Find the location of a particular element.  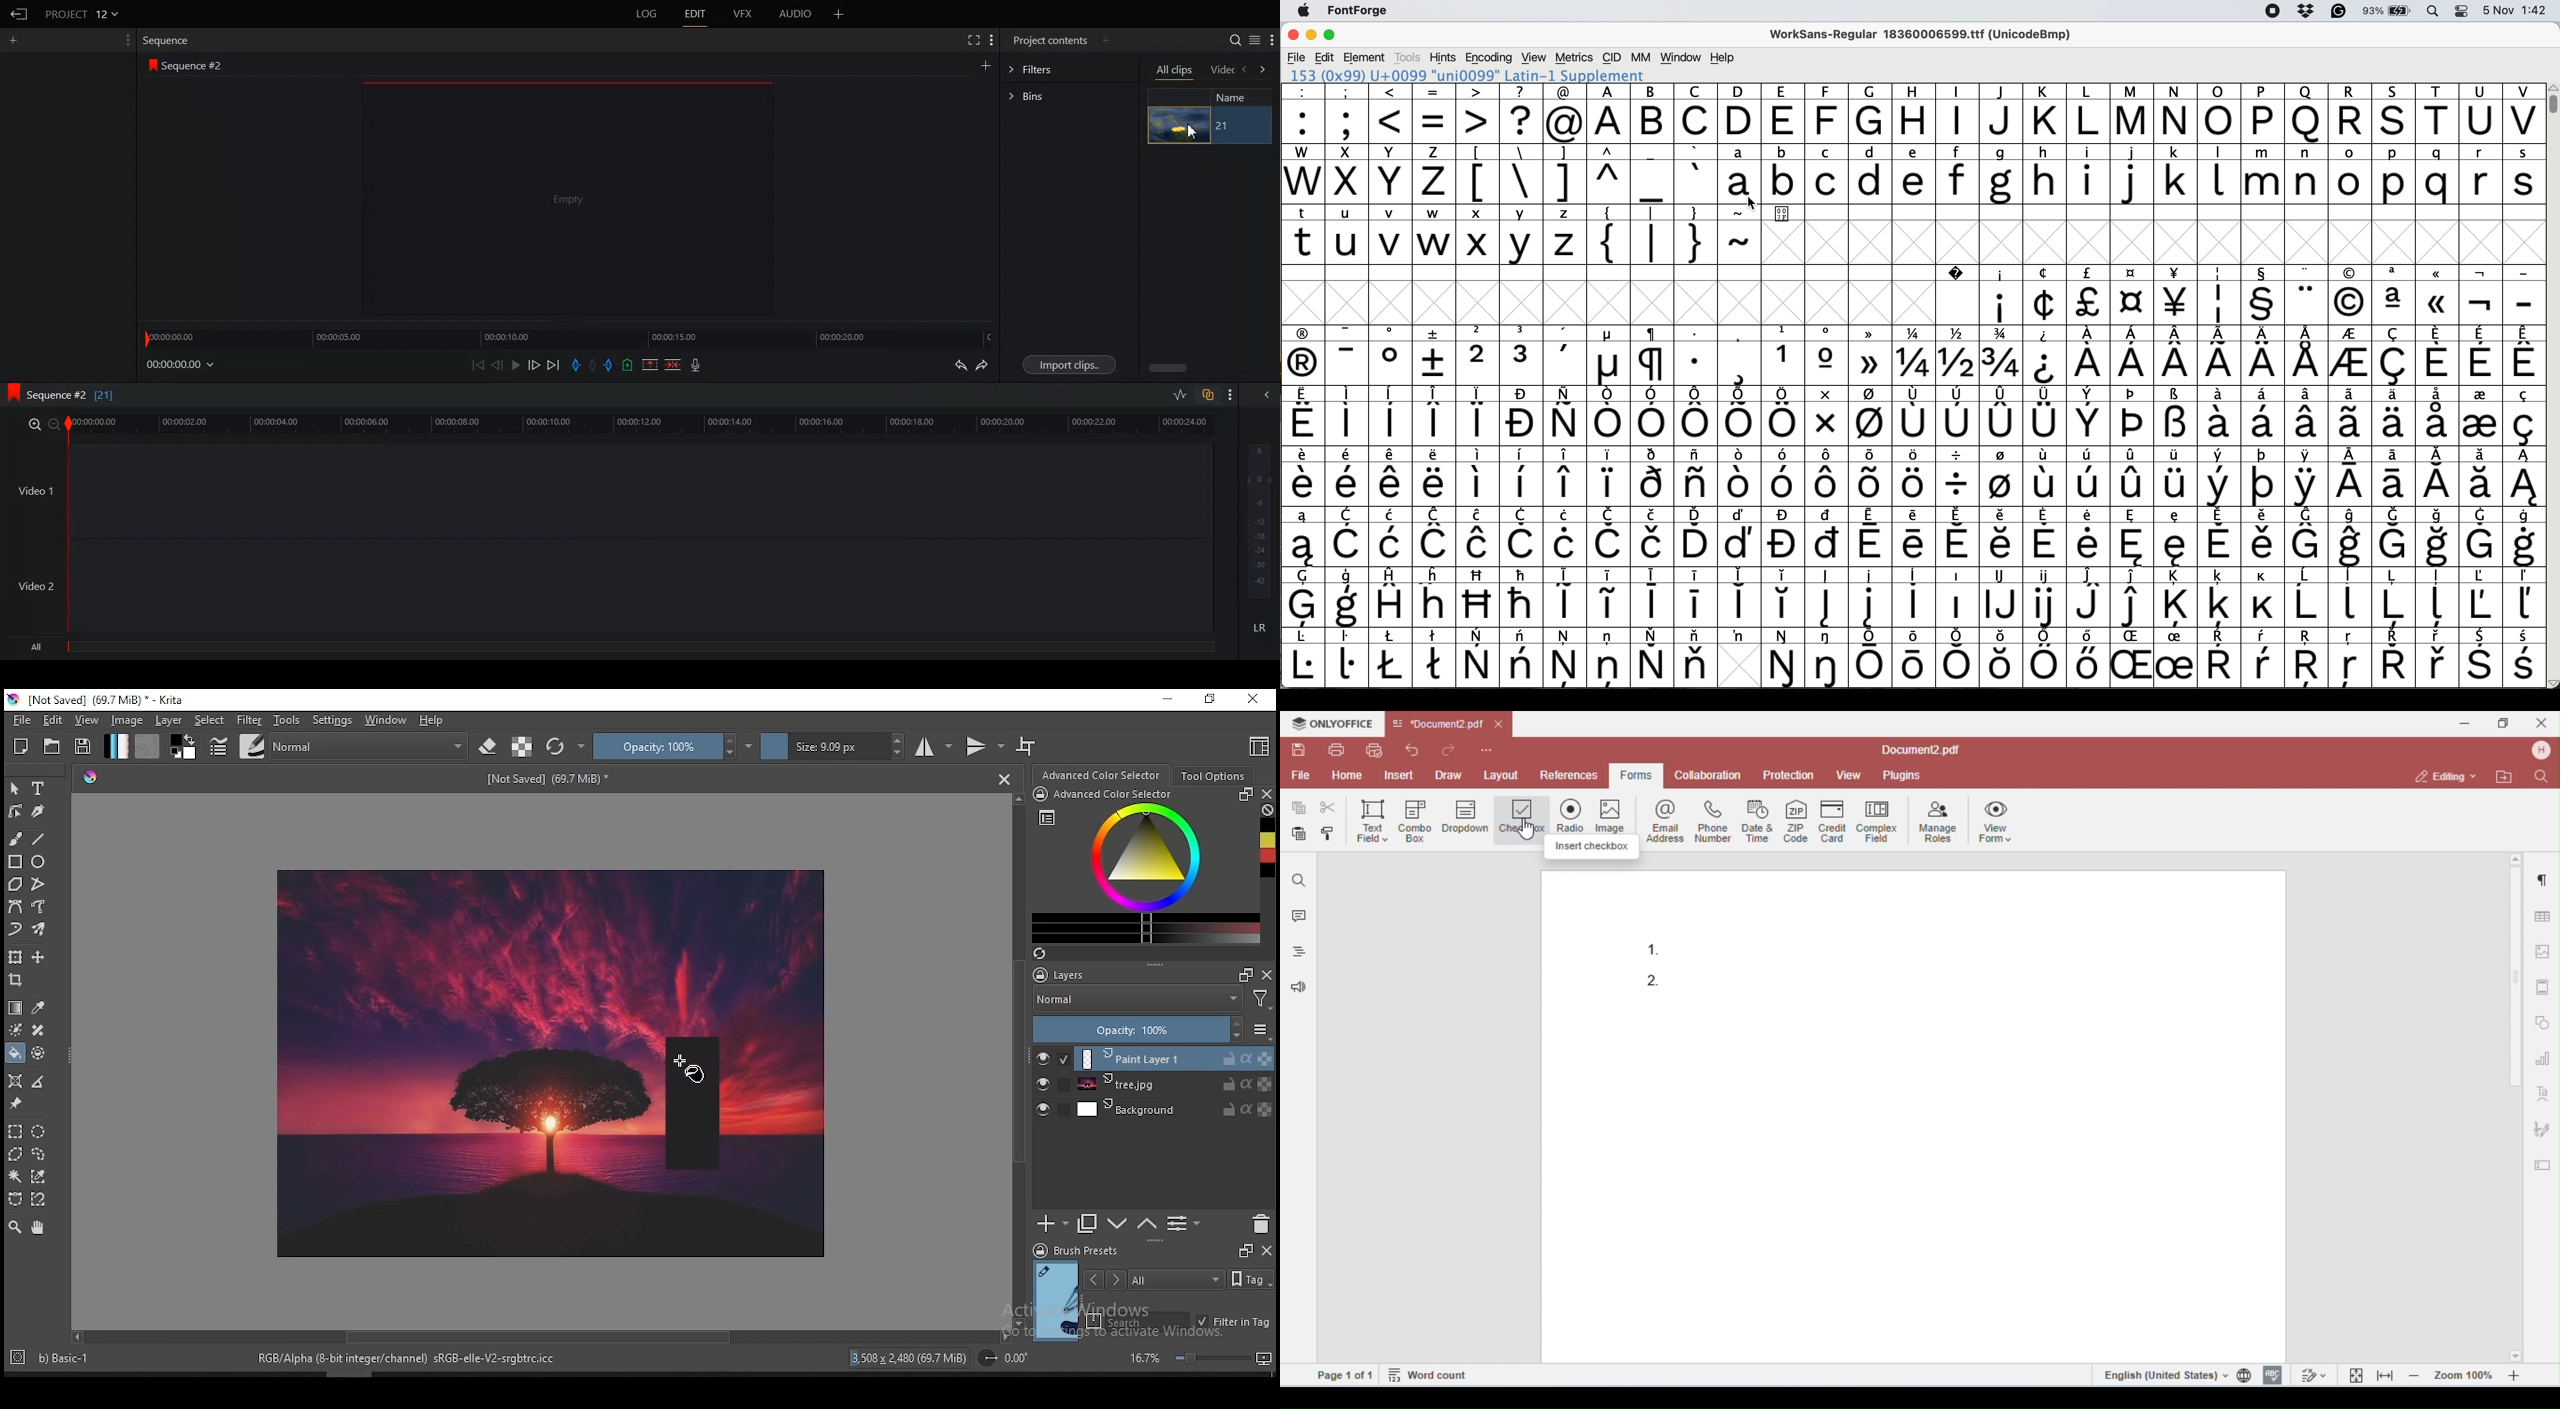

battery is located at coordinates (2391, 10).